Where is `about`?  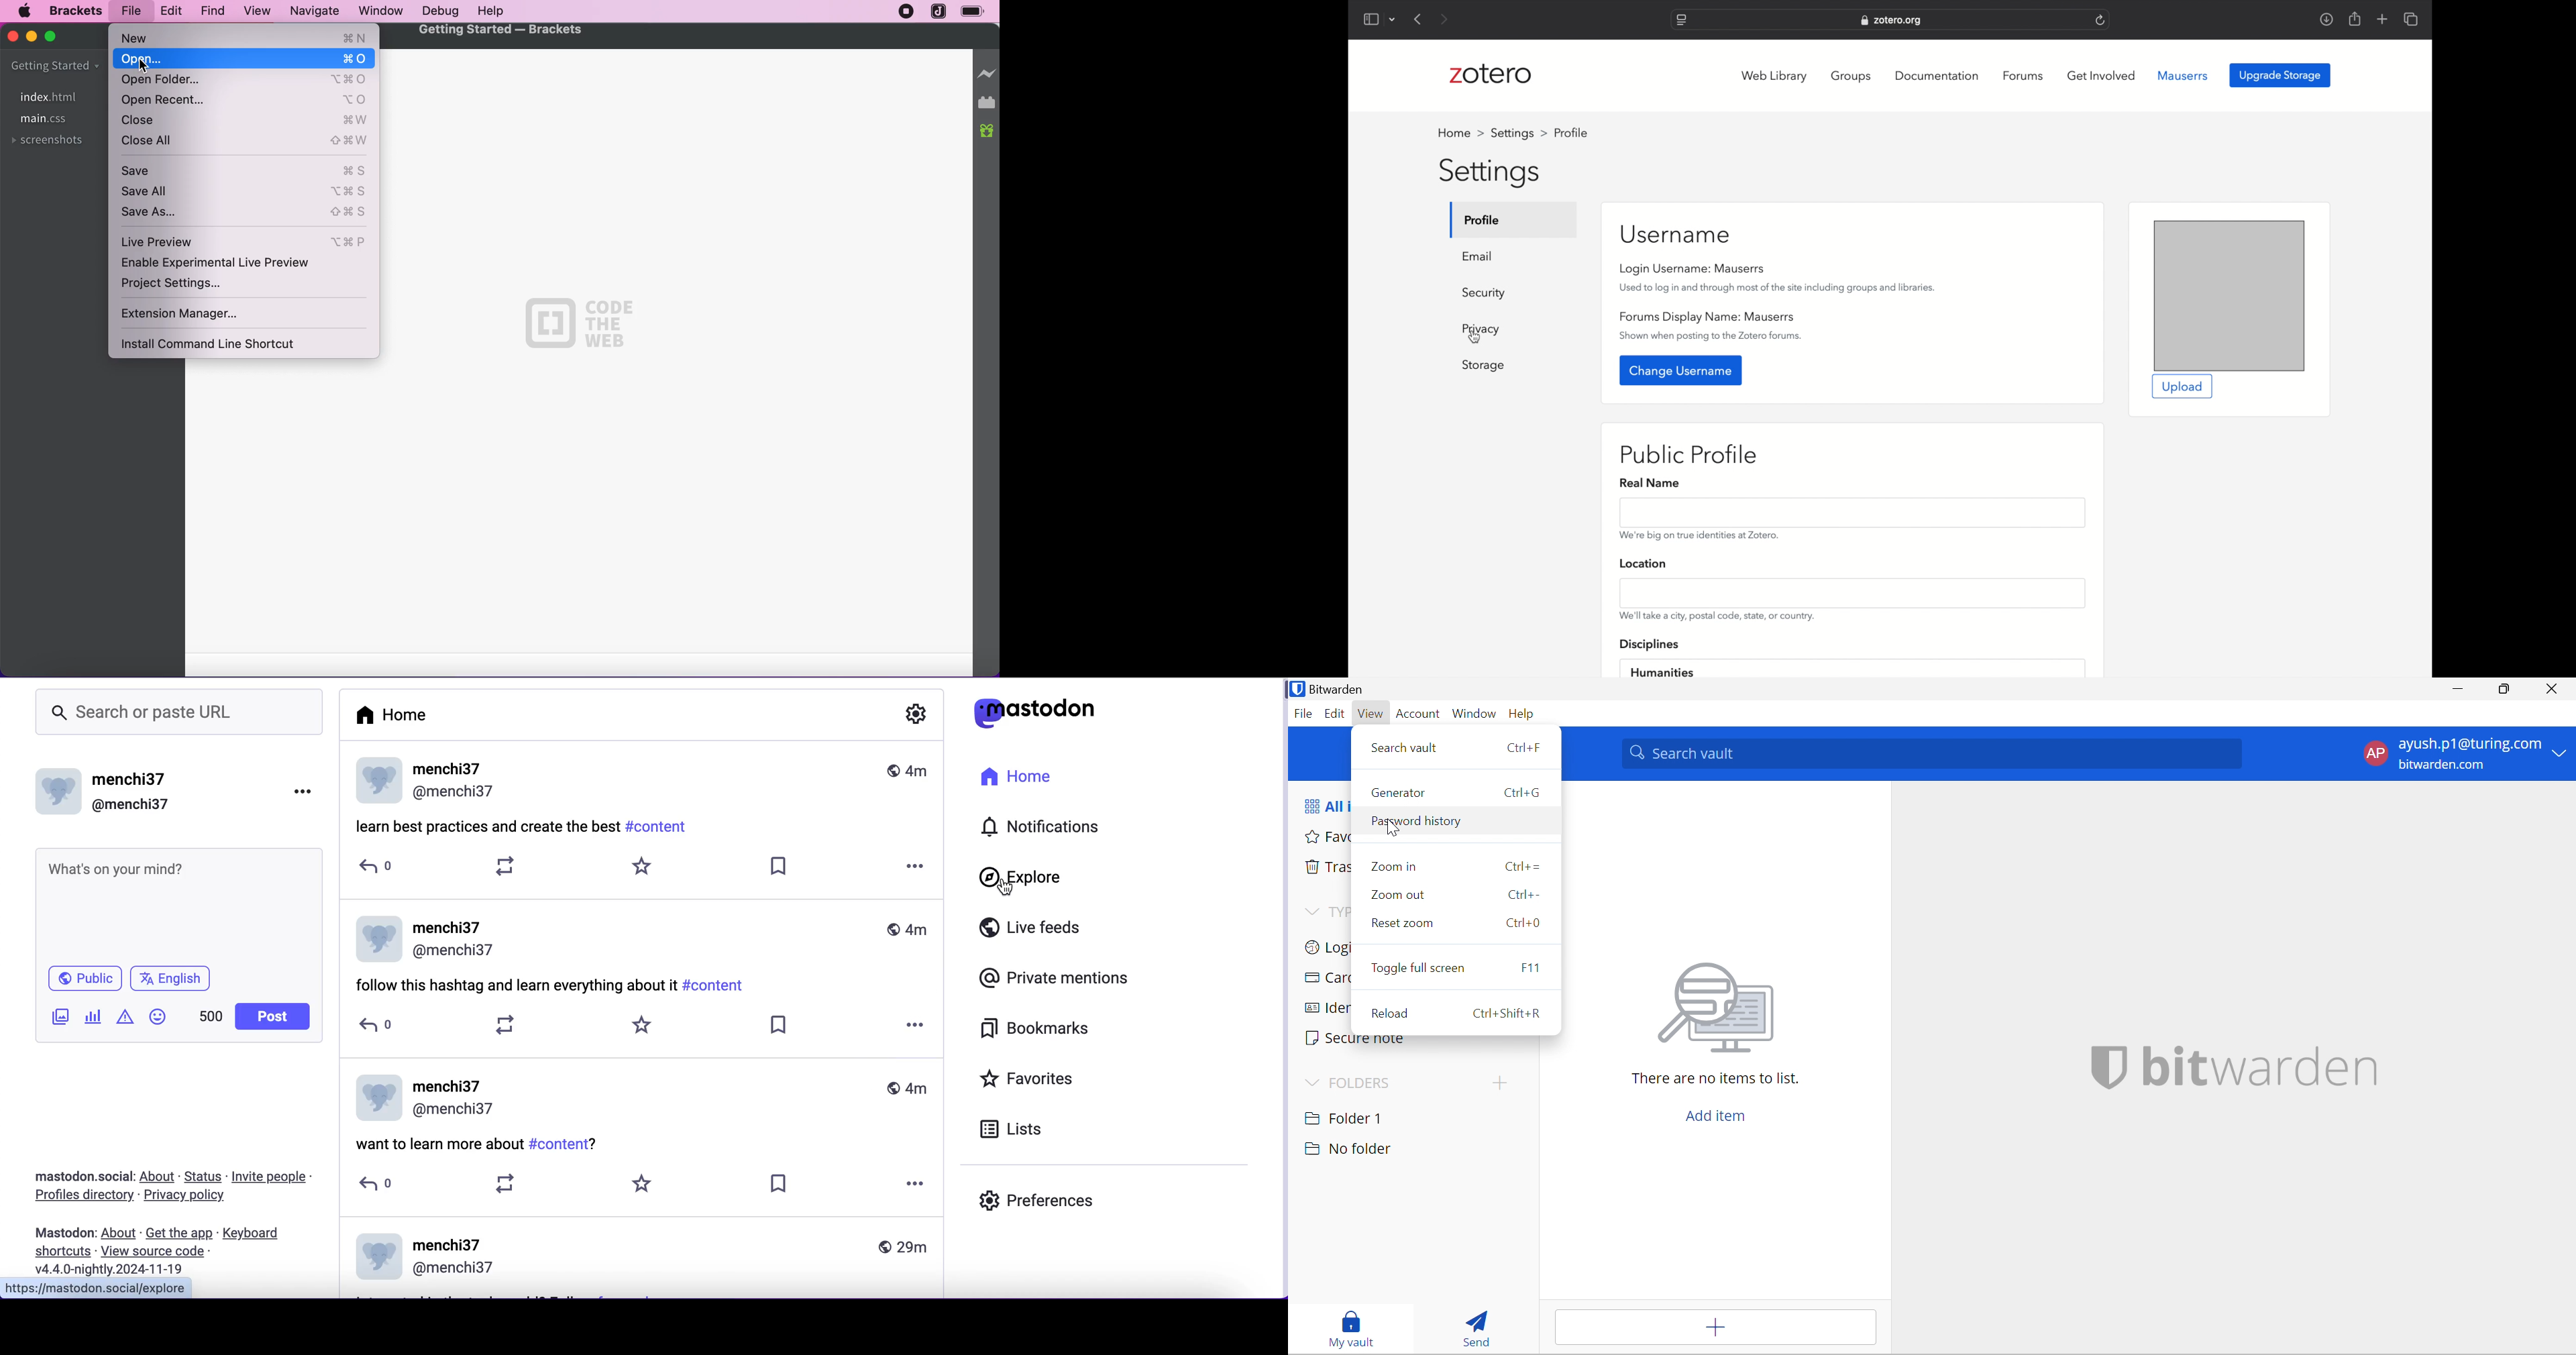 about is located at coordinates (119, 1234).